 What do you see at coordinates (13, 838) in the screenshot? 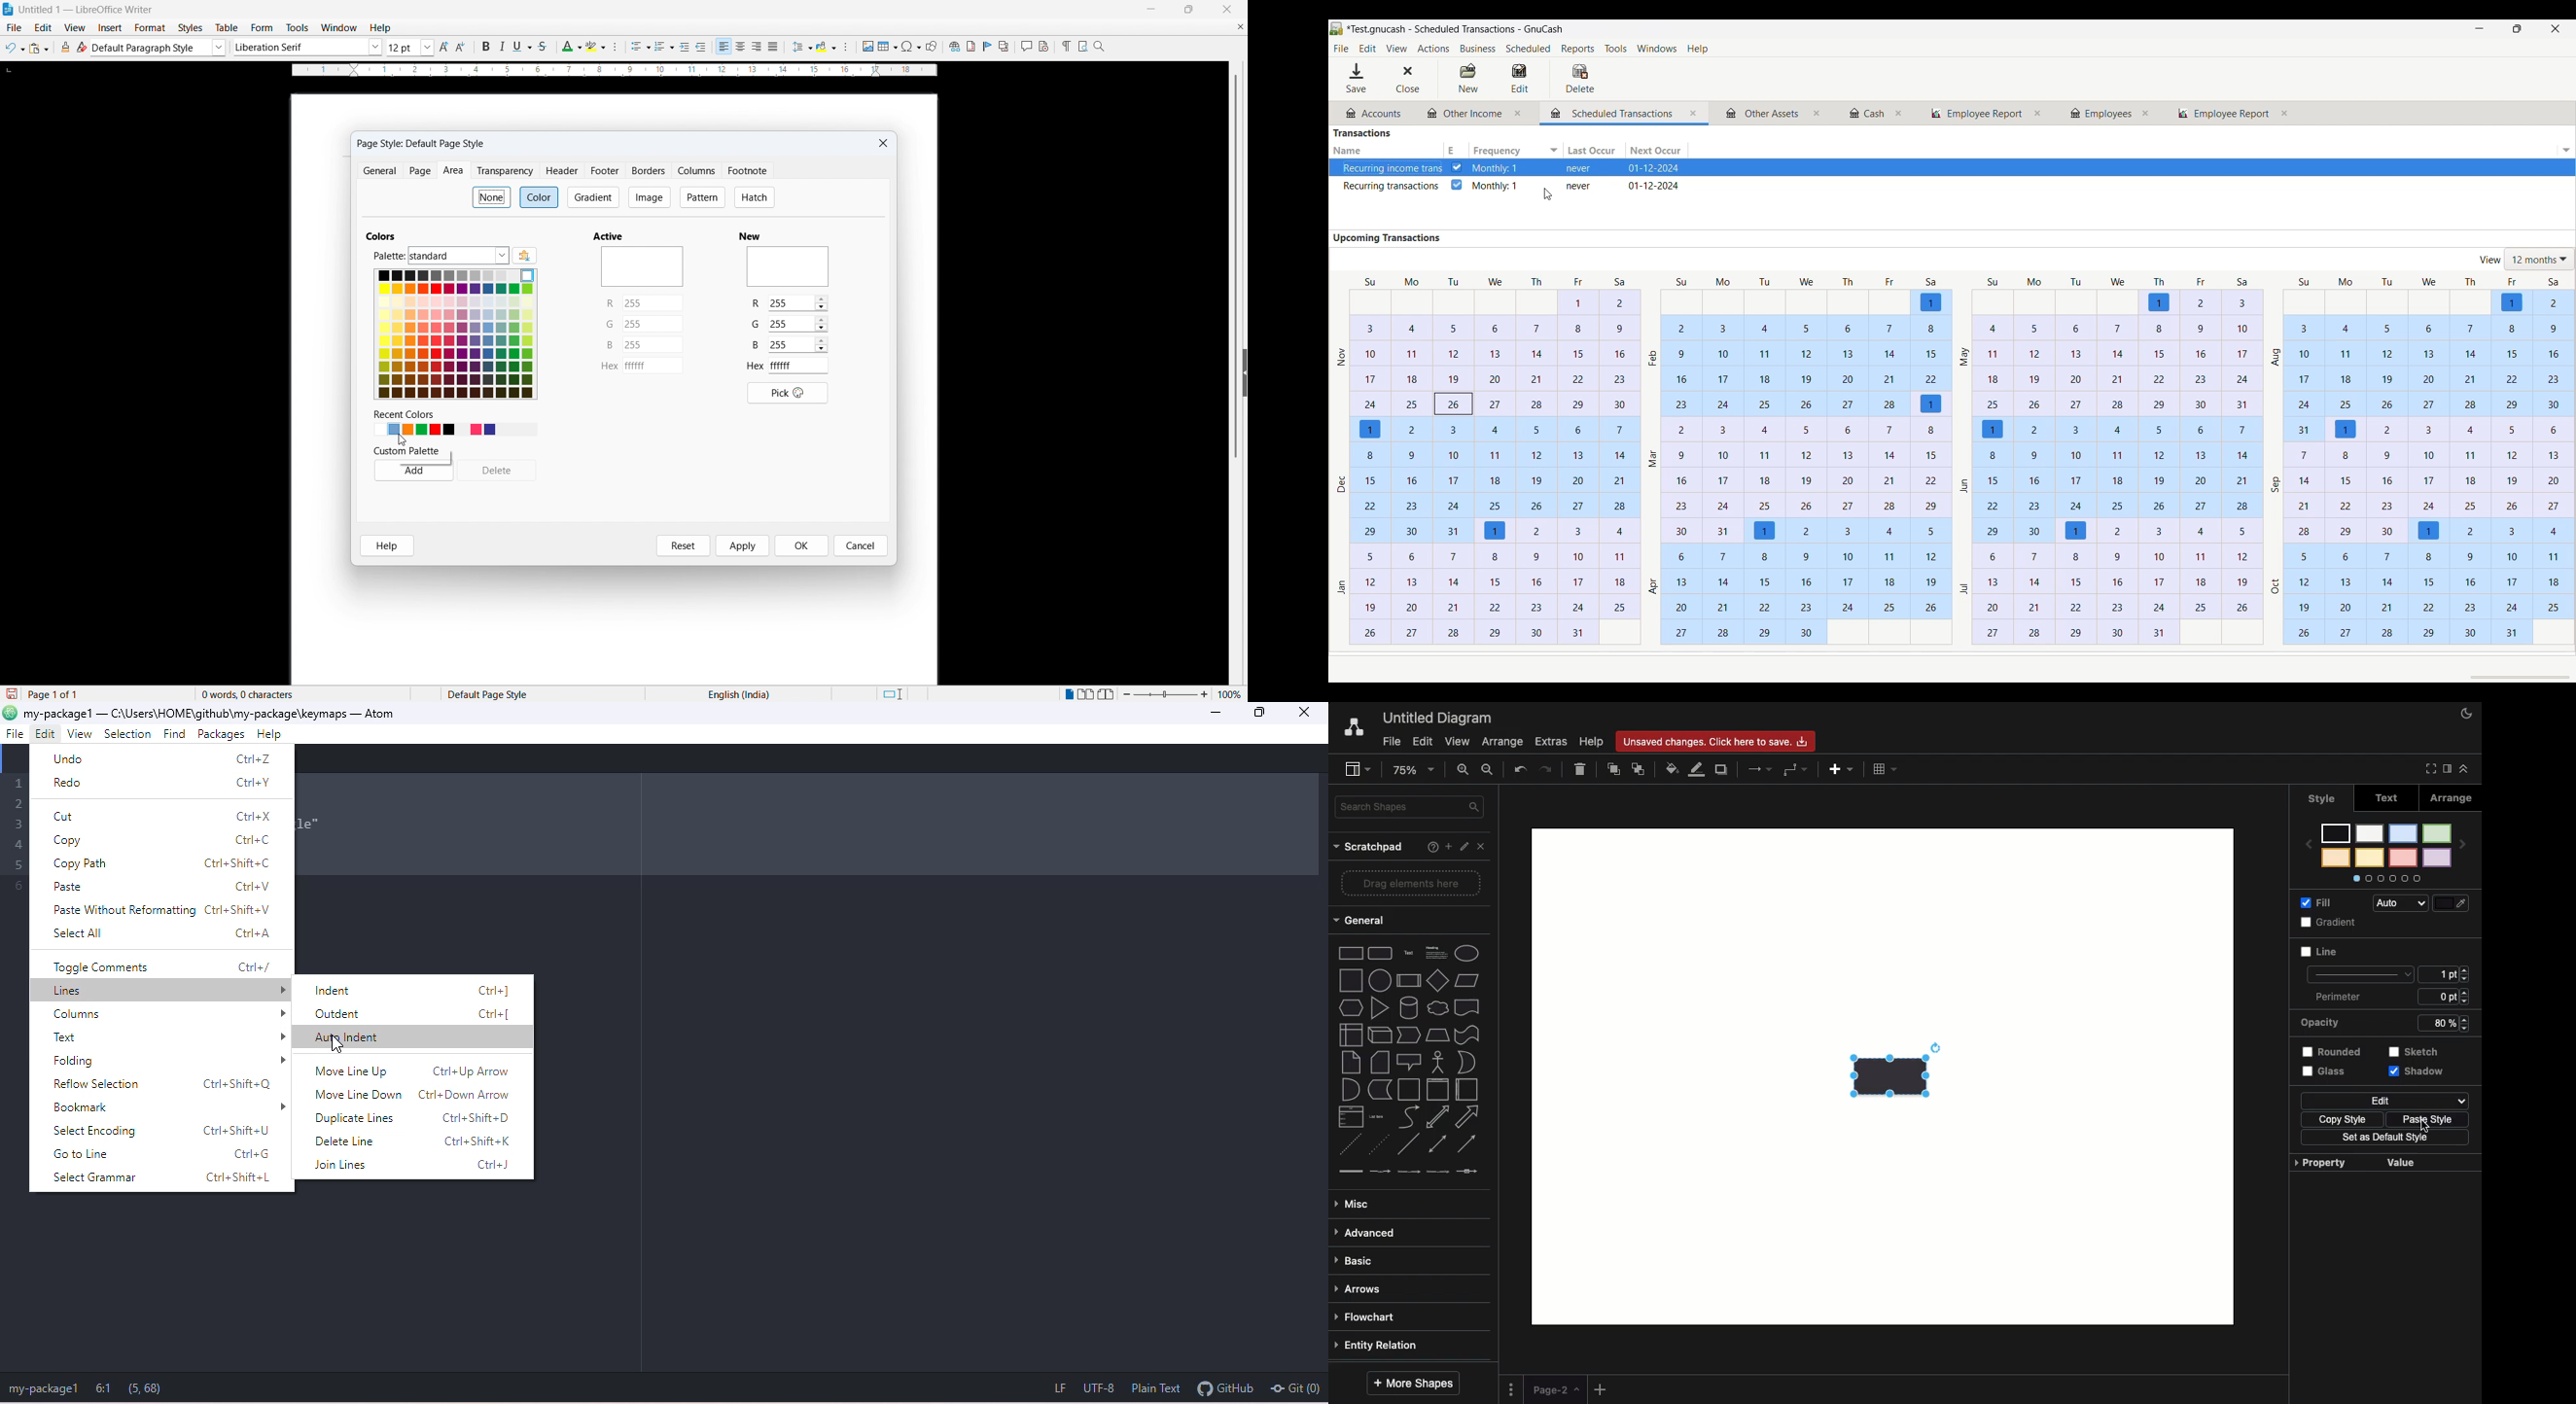
I see `Code lines` at bounding box center [13, 838].